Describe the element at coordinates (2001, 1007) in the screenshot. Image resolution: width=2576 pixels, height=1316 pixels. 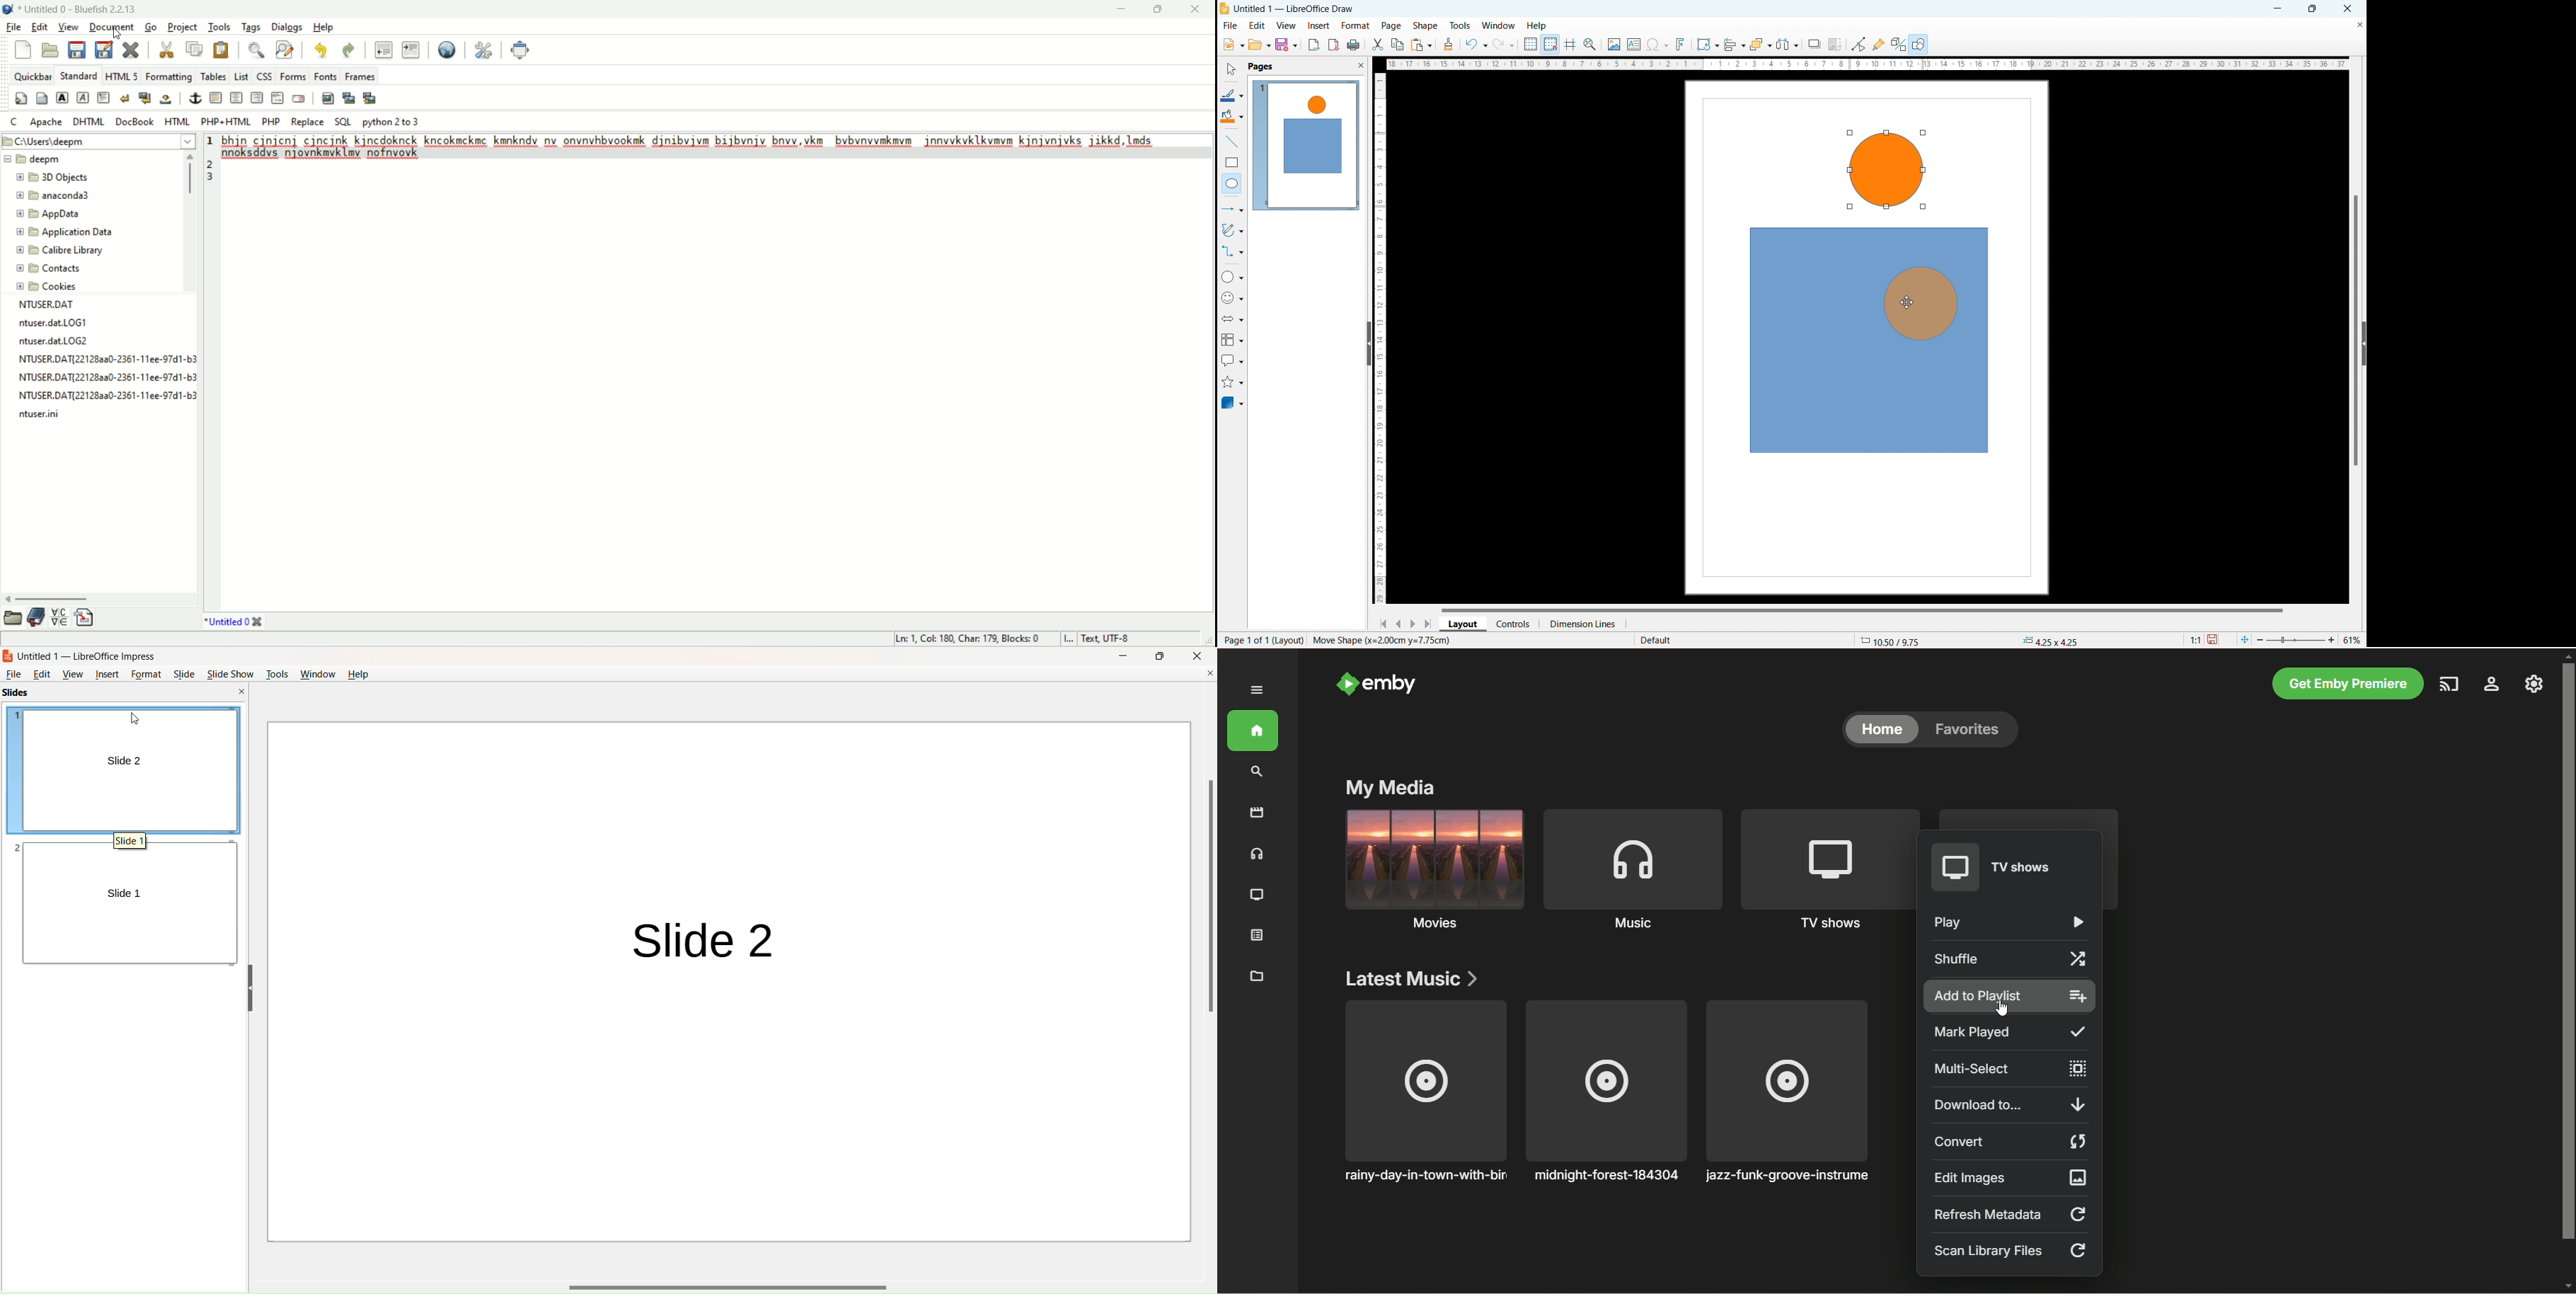
I see `Cursor` at that location.